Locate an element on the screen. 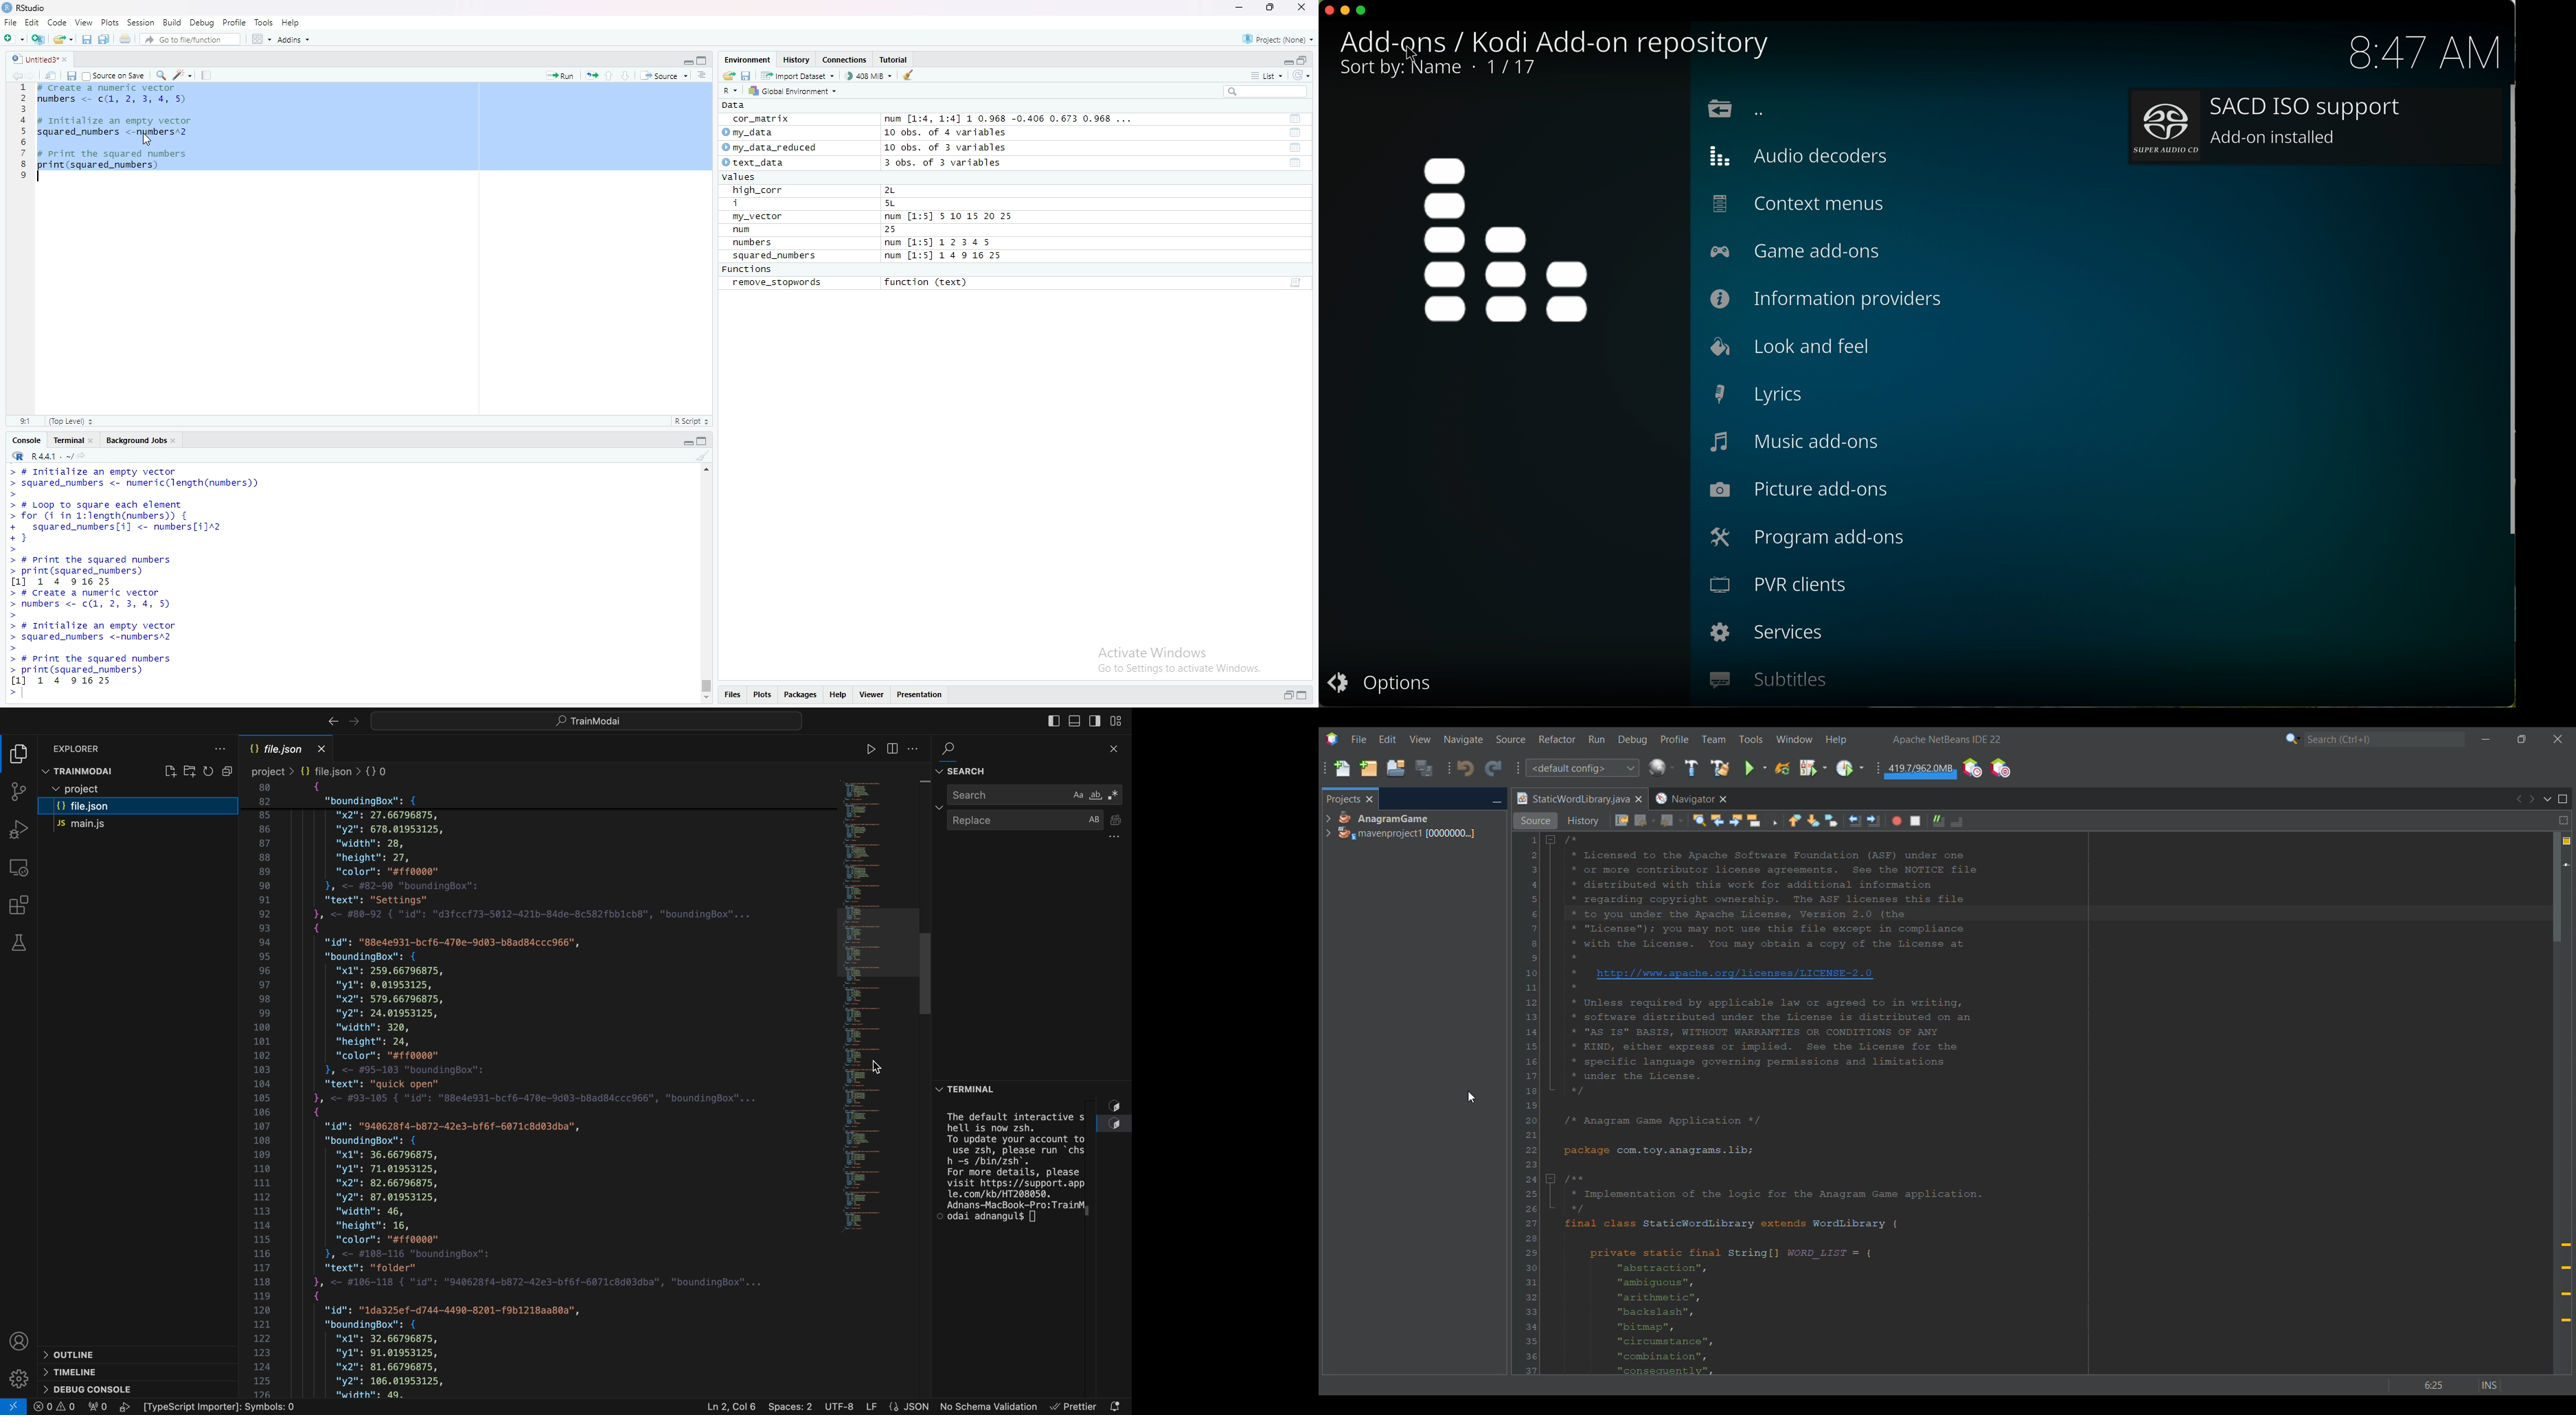  Tools is located at coordinates (264, 22).